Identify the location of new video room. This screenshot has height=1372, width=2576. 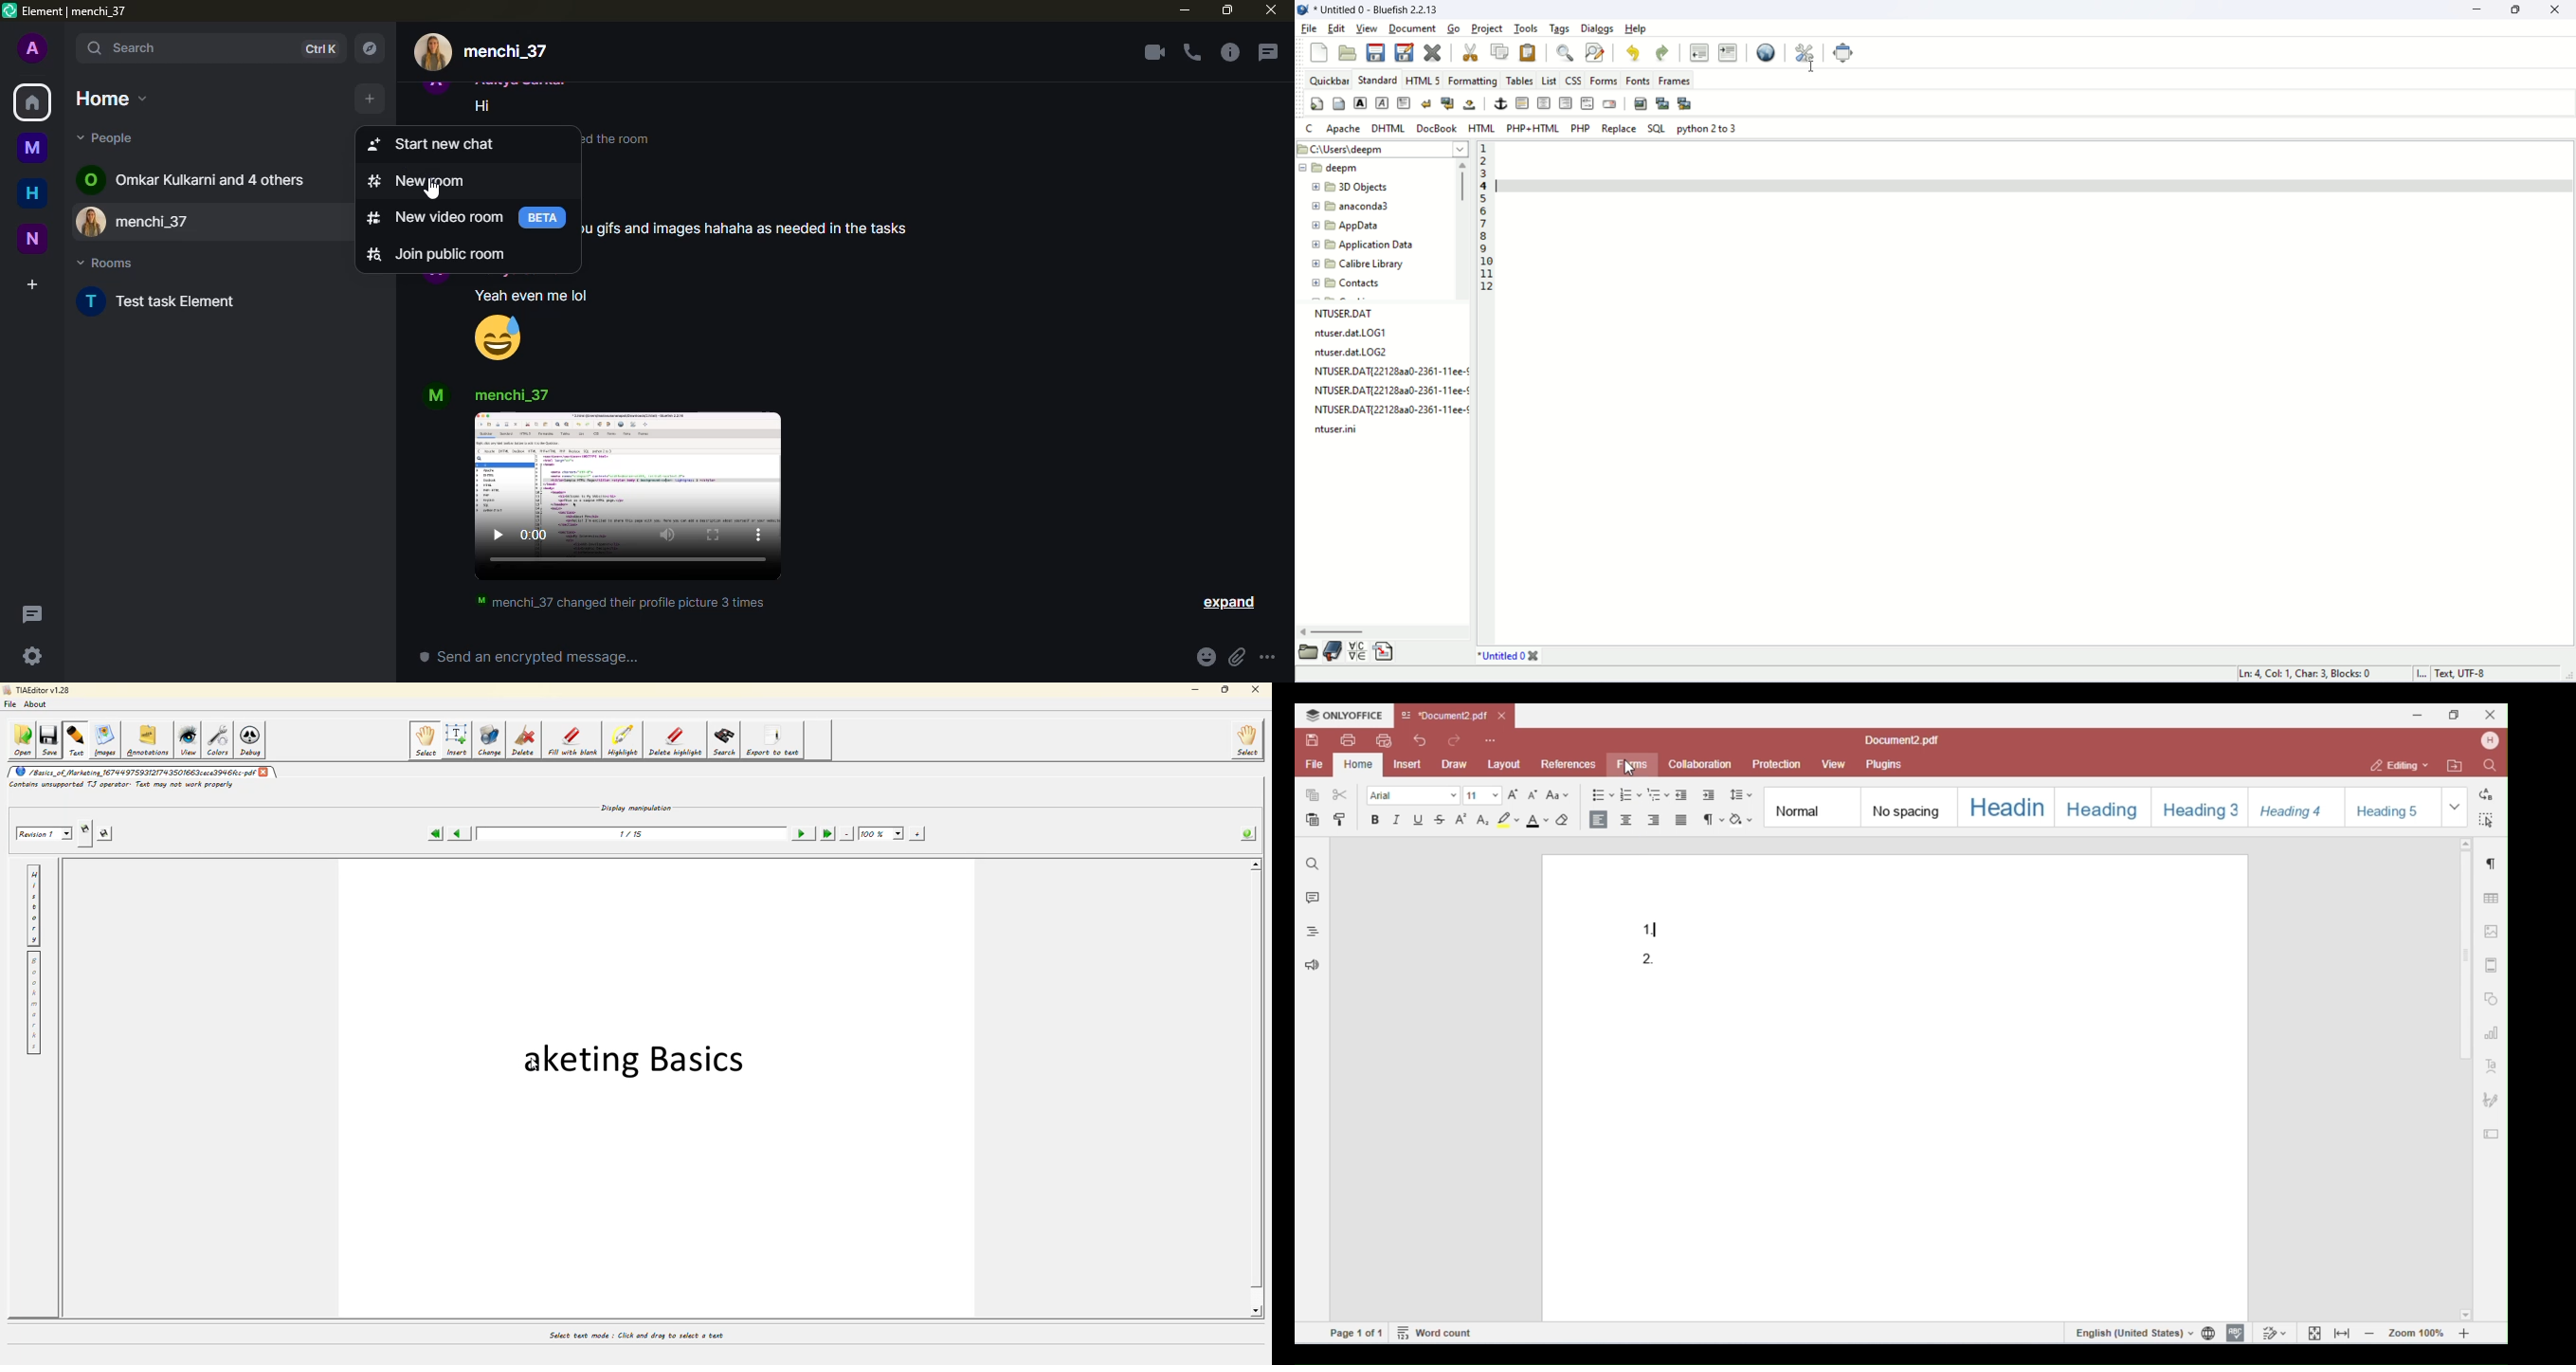
(435, 217).